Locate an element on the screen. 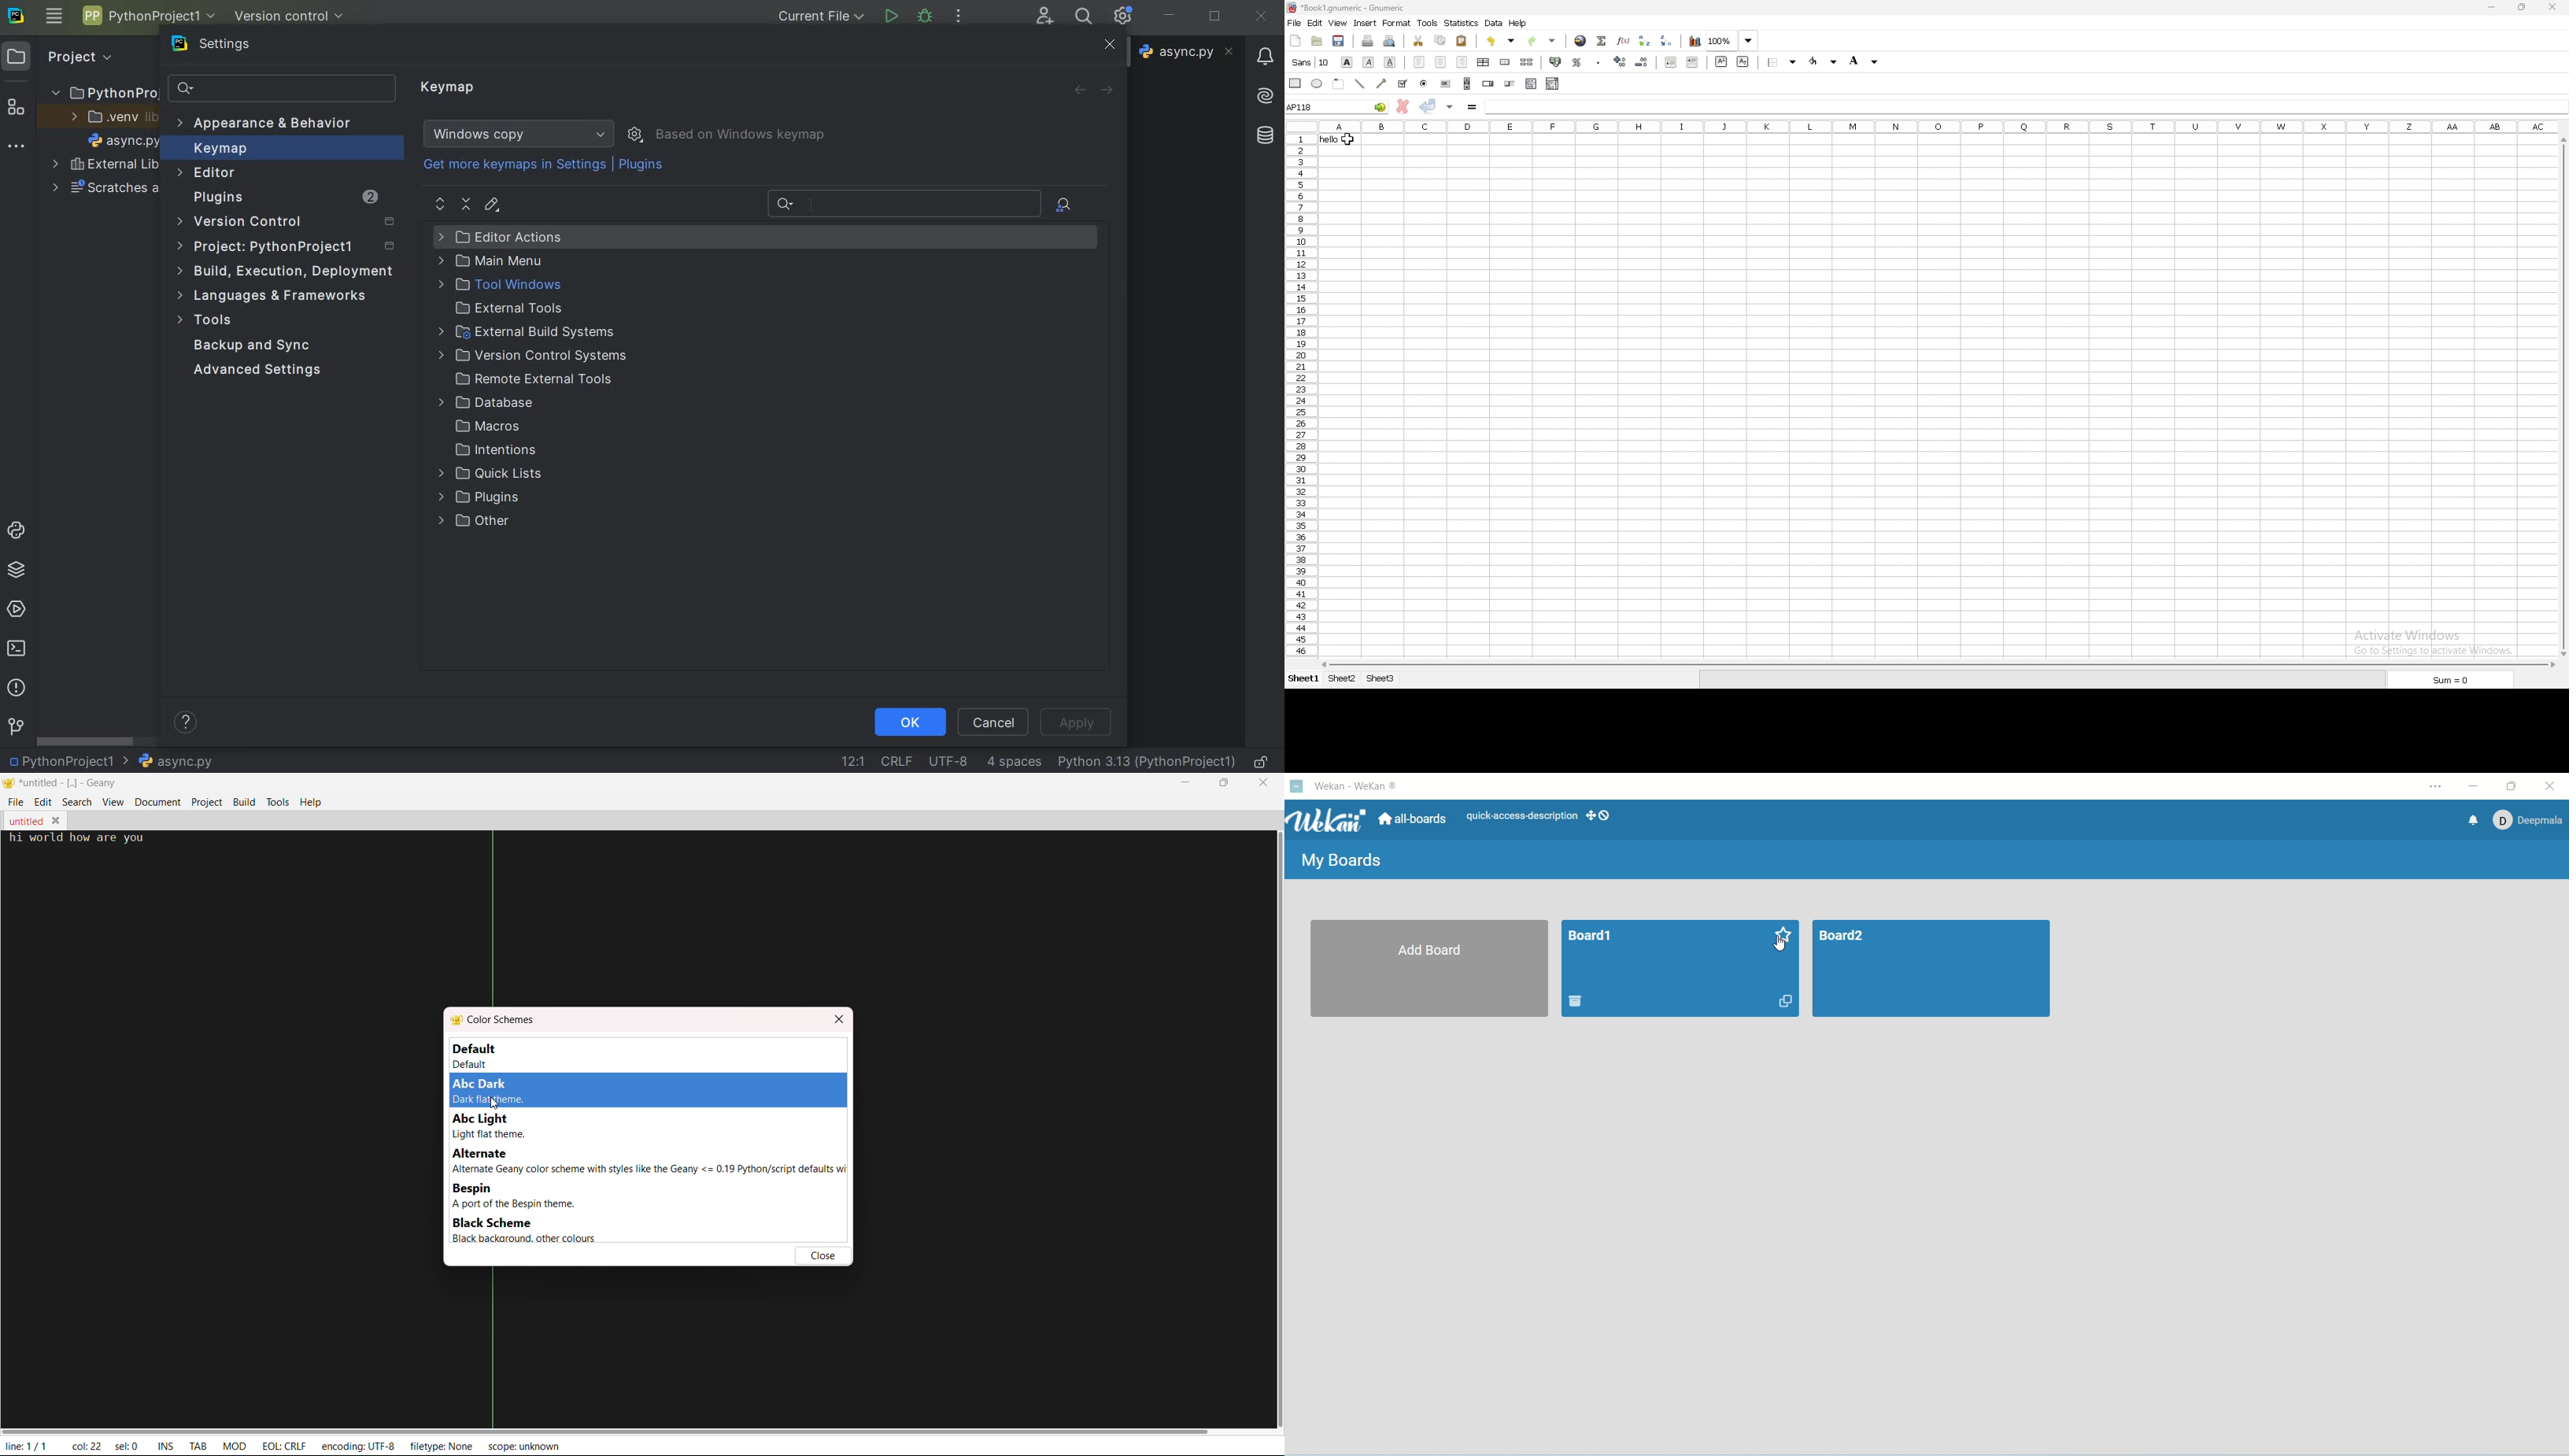 The image size is (2576, 1456). decrease indent is located at coordinates (1671, 62).